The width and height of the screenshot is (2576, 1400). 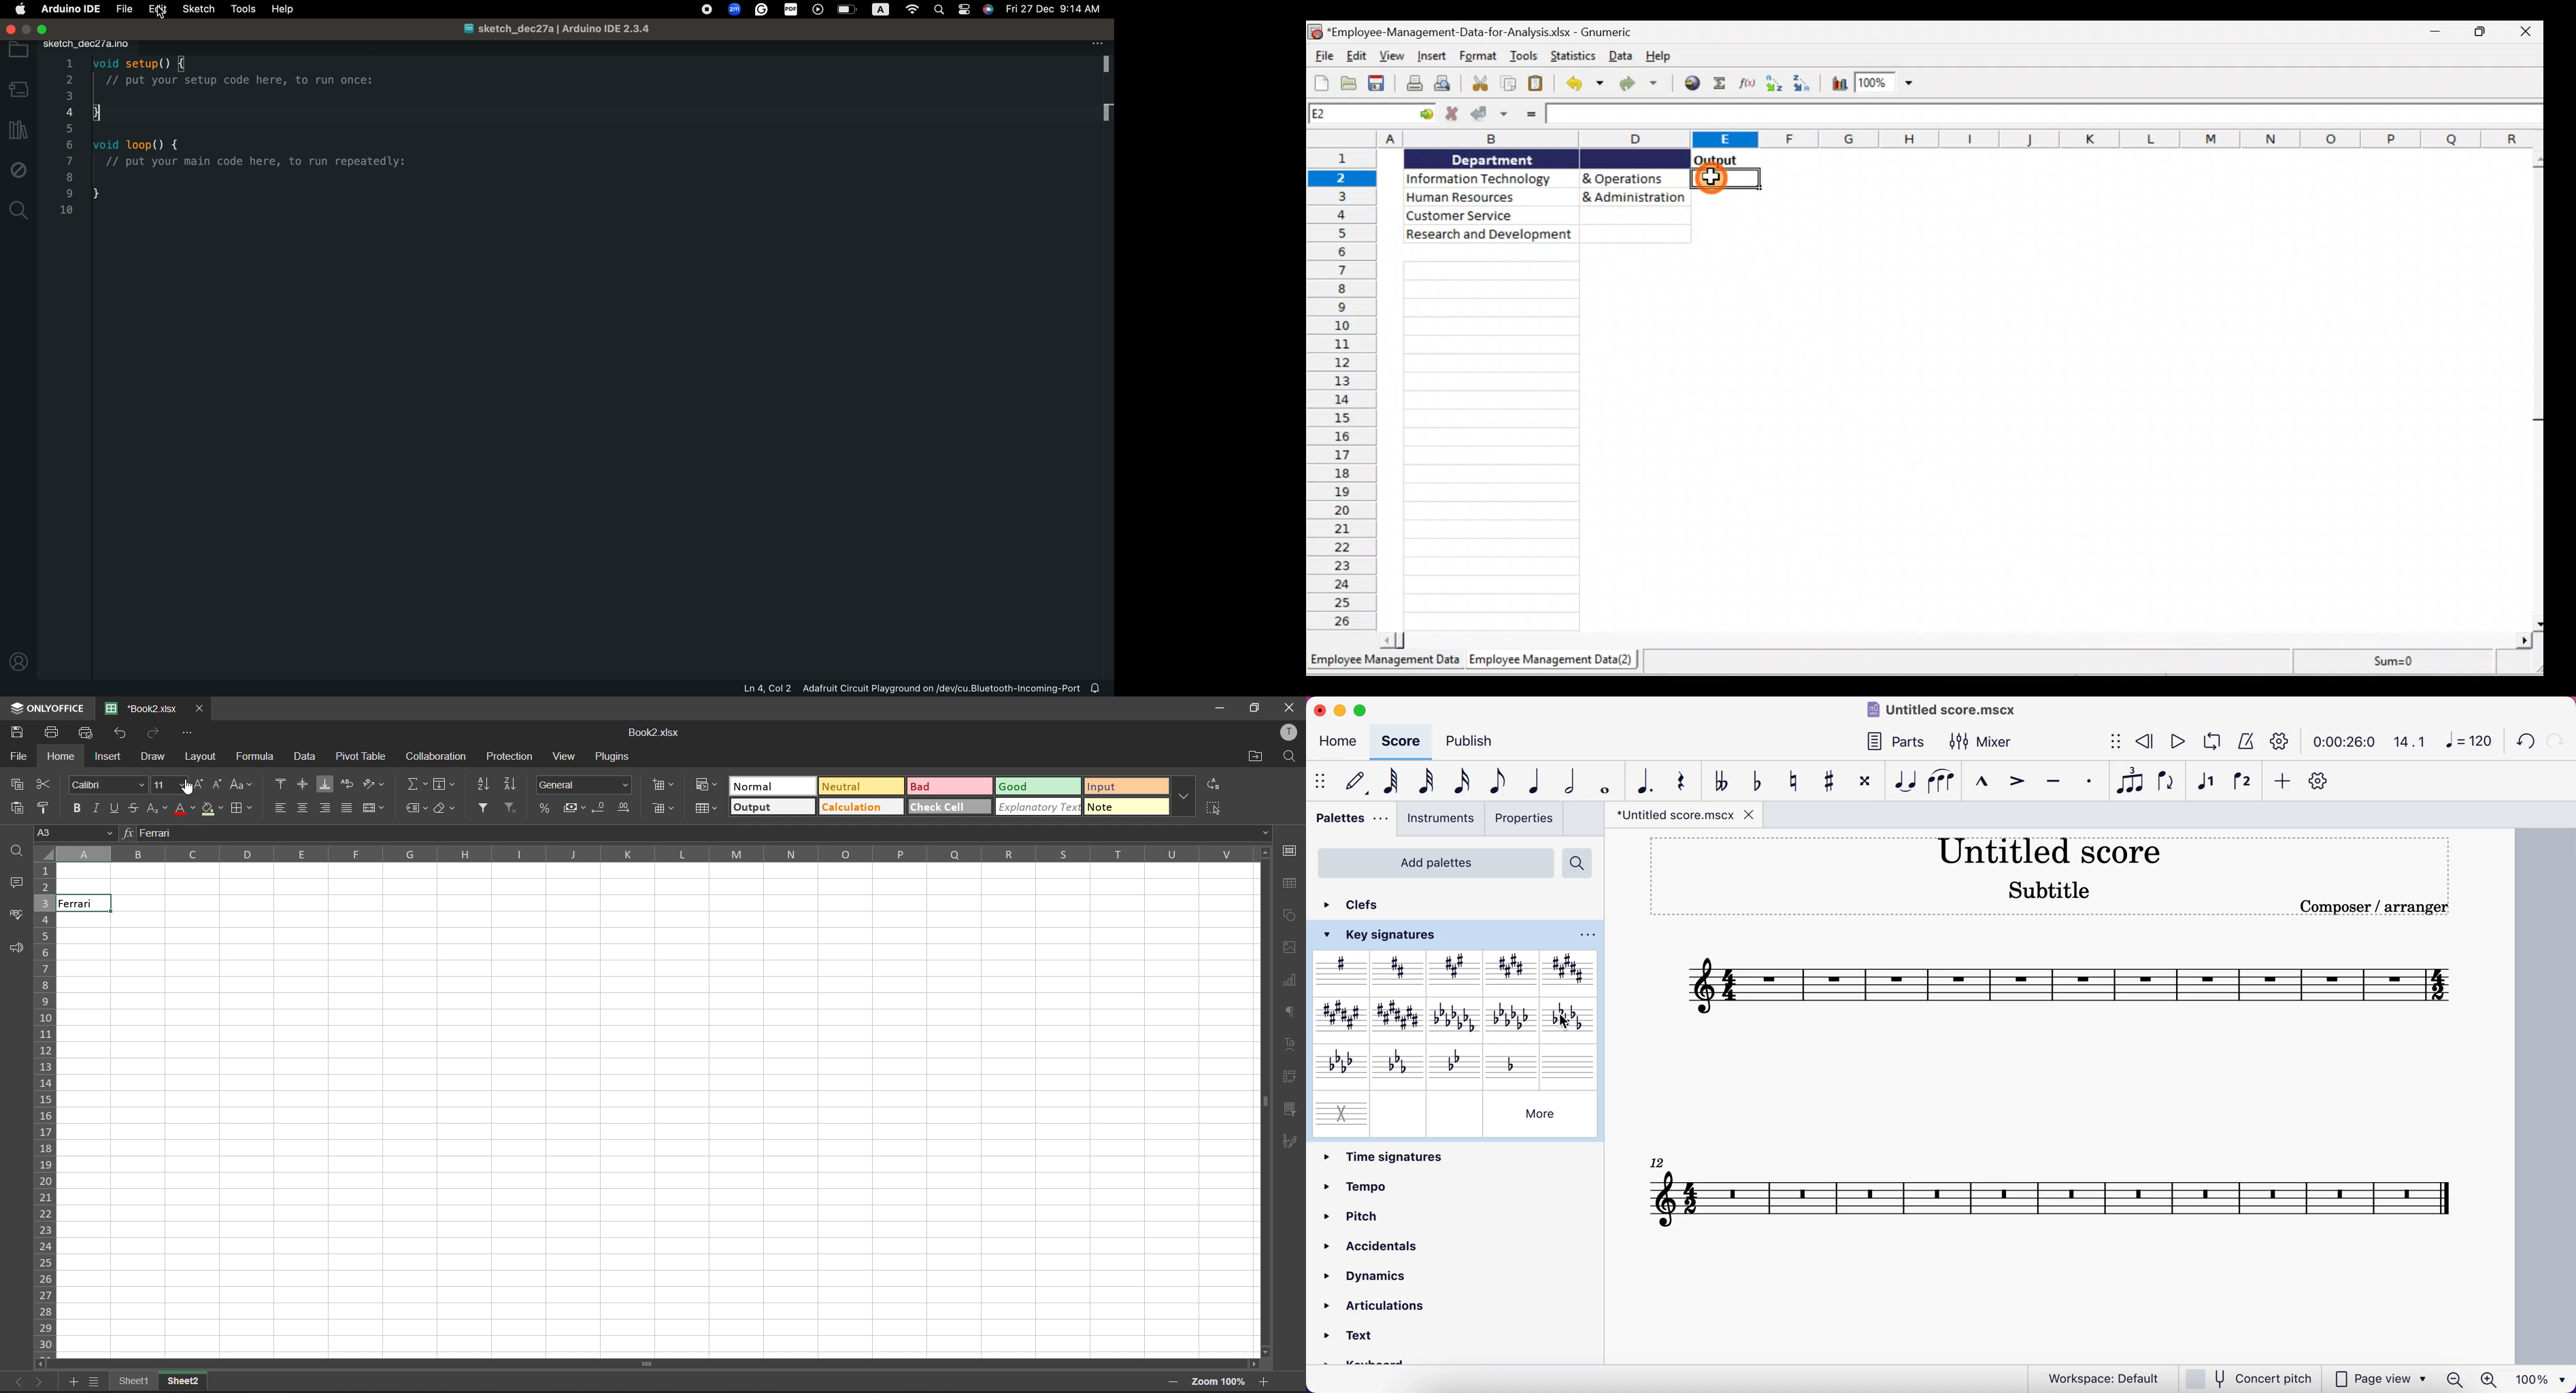 I want to click on conditional formatting, so click(x=707, y=786).